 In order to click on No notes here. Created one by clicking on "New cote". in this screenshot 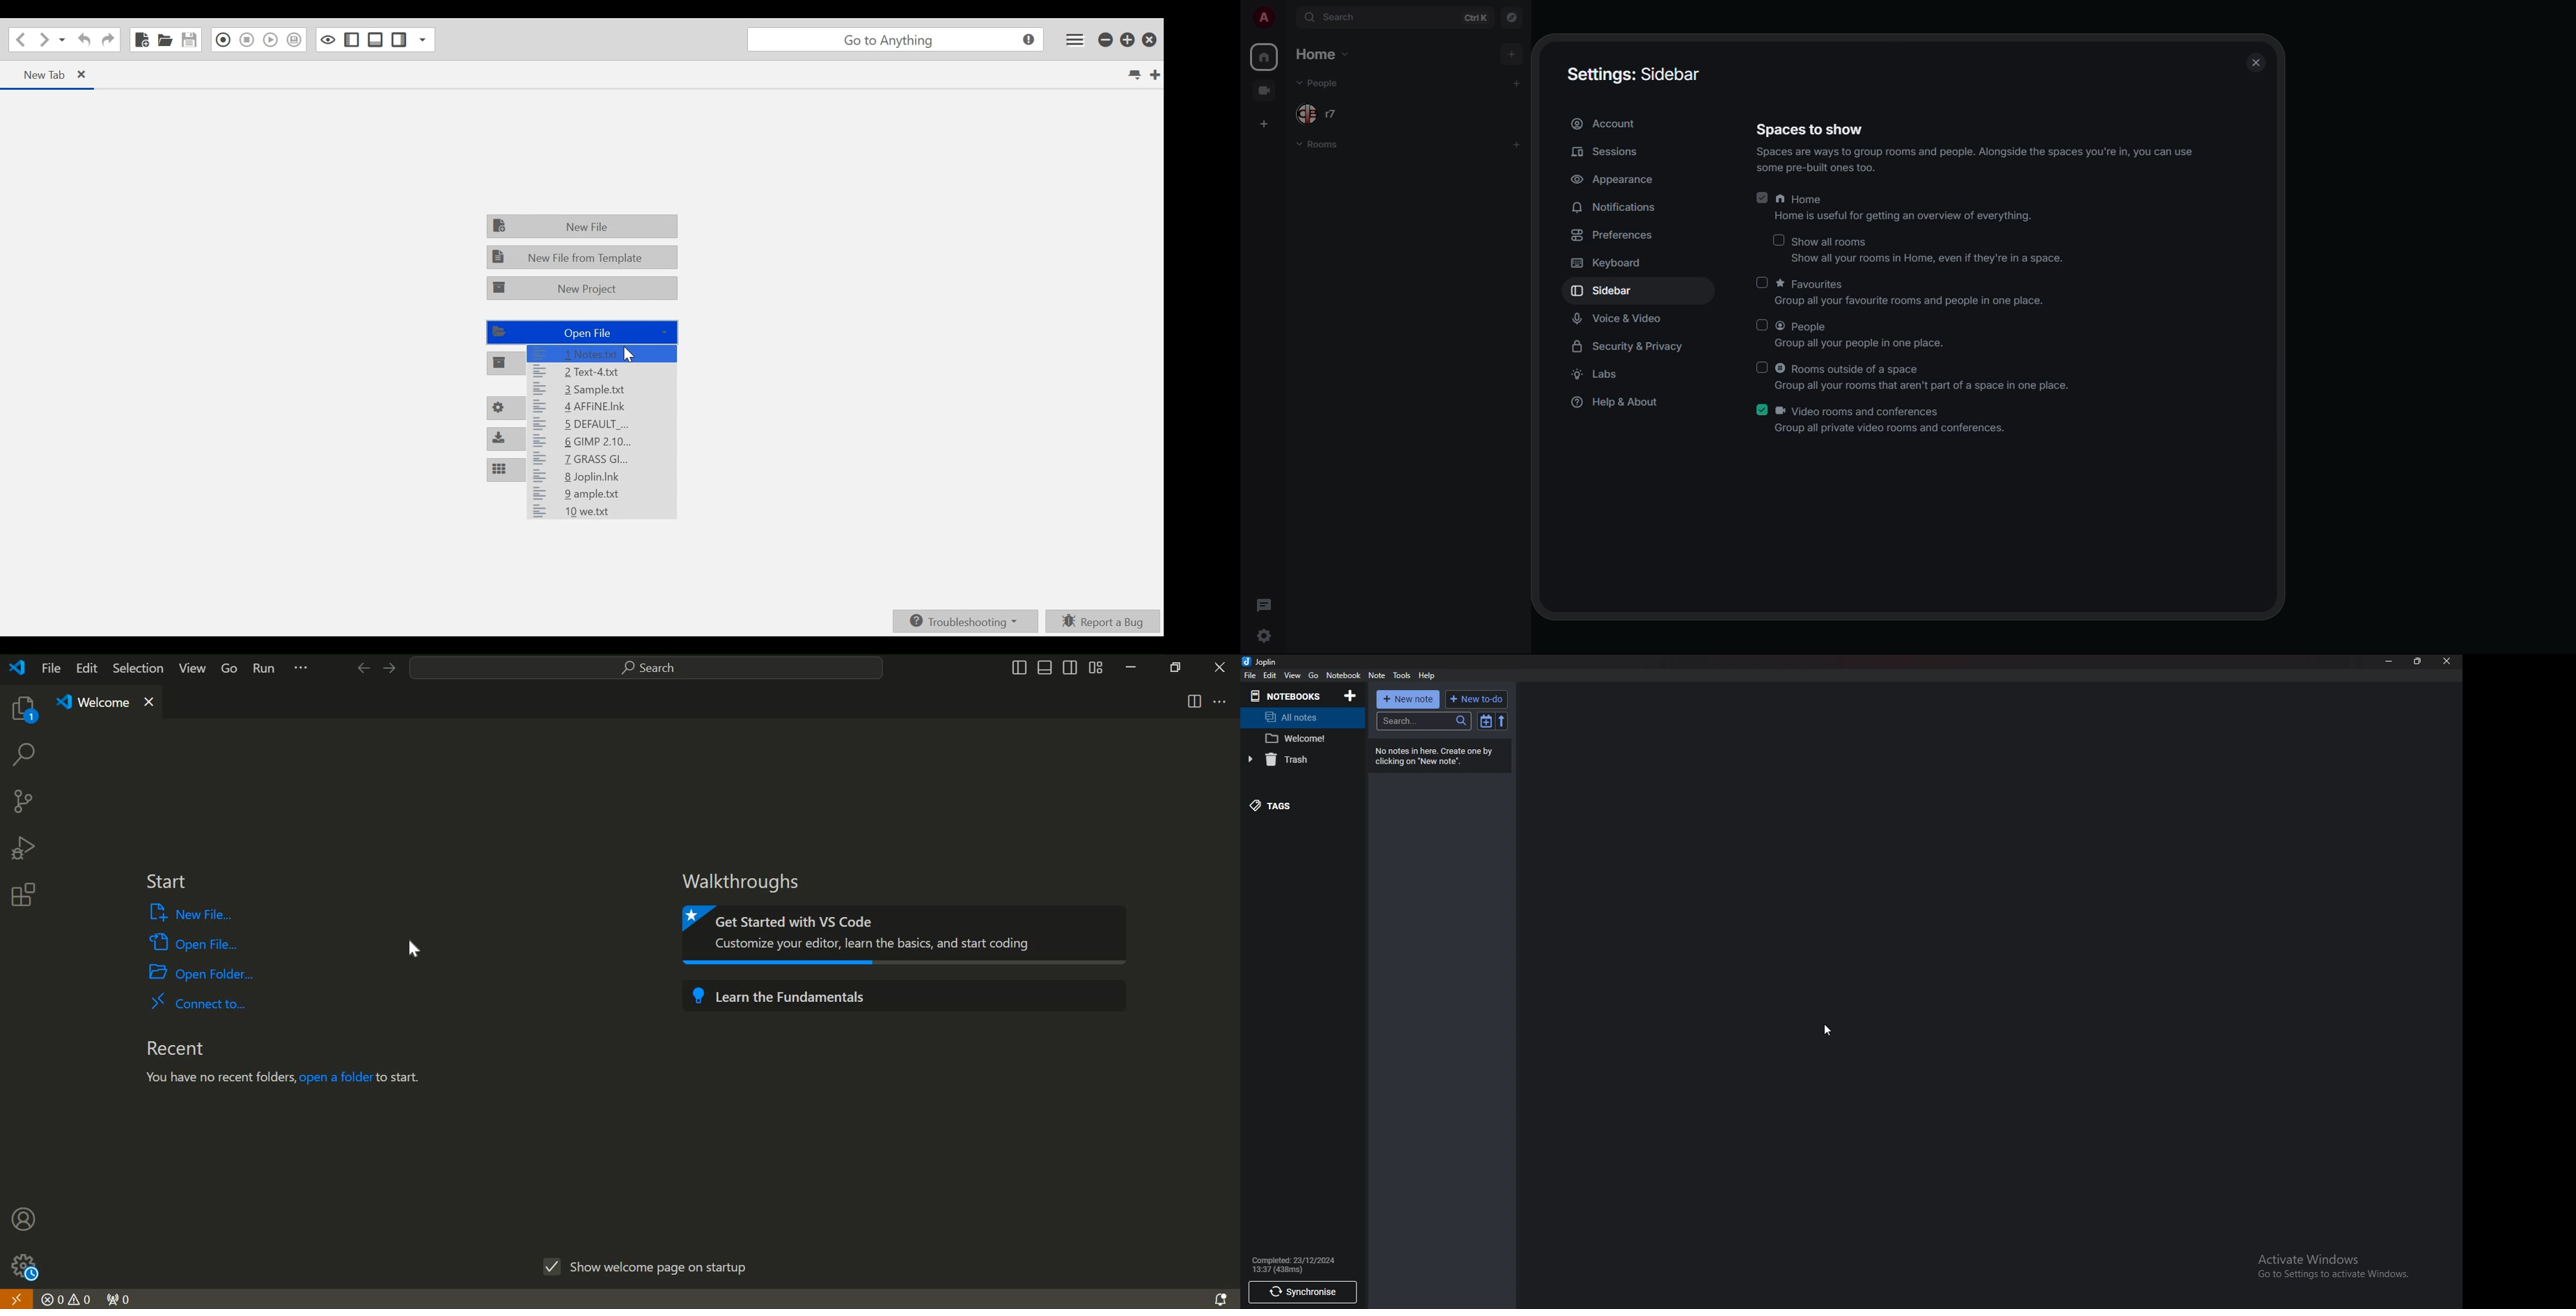, I will do `click(1440, 756)`.